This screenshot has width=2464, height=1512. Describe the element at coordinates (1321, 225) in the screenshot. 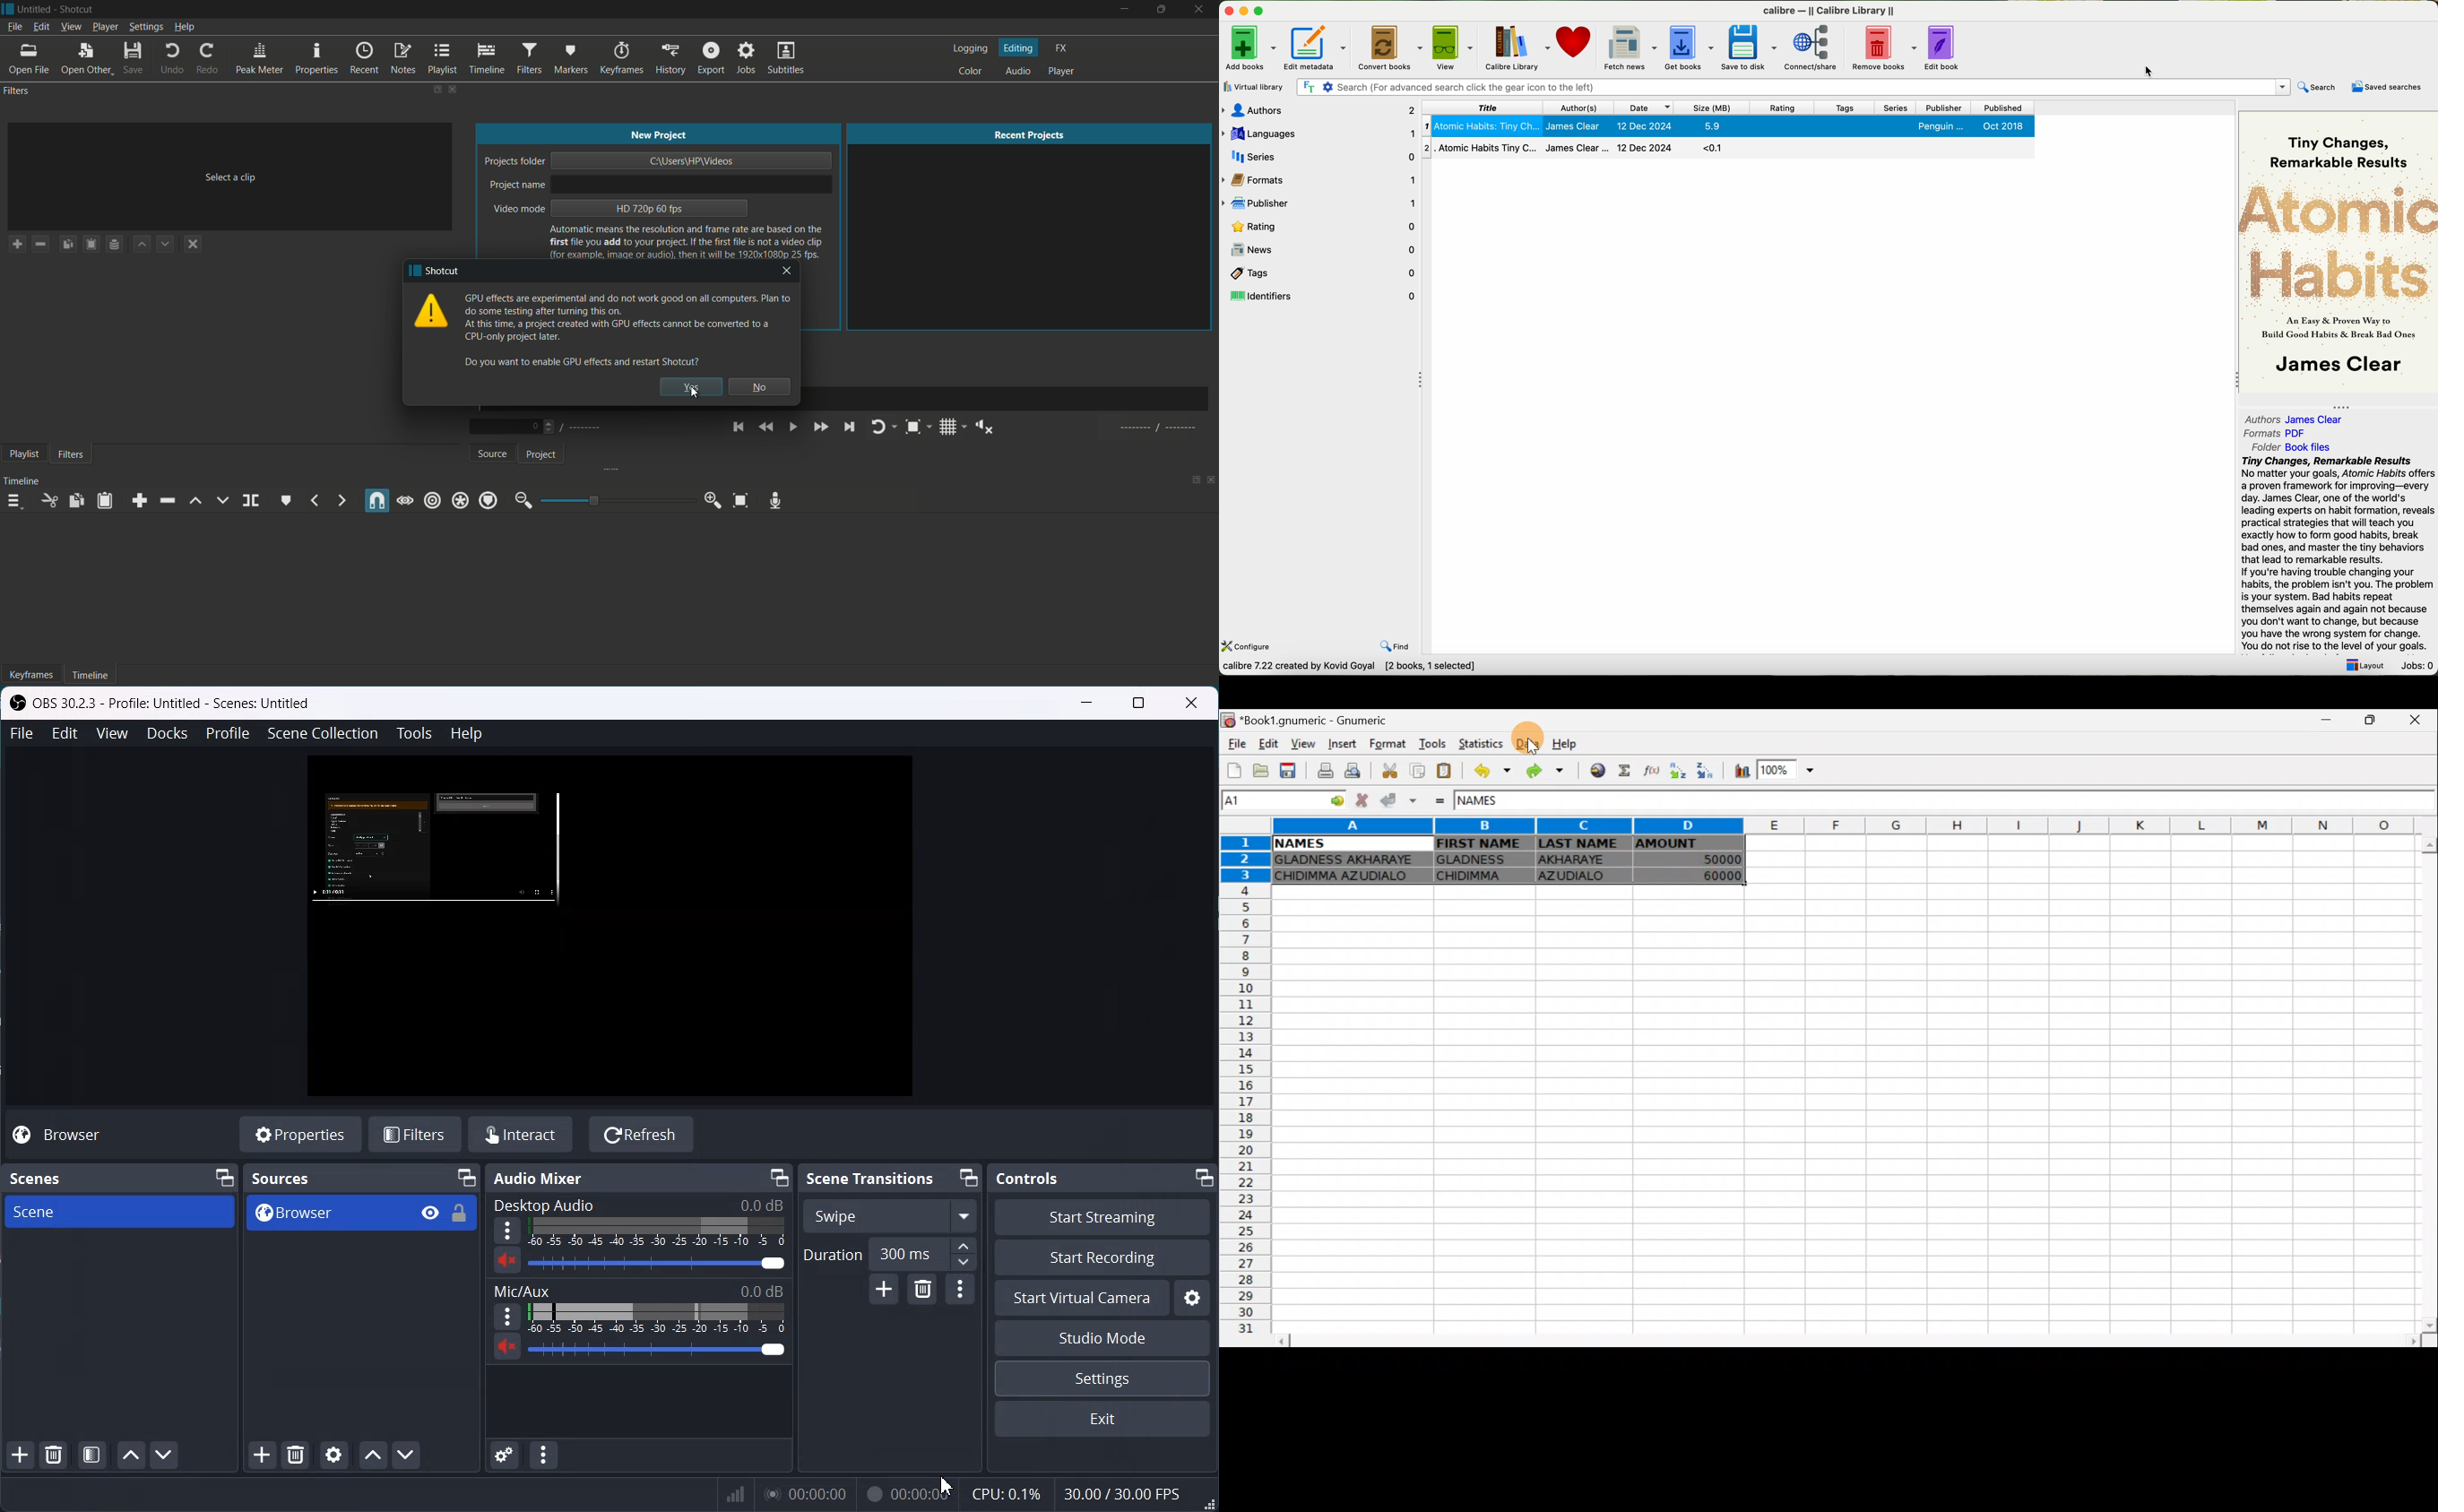

I see `rating` at that location.